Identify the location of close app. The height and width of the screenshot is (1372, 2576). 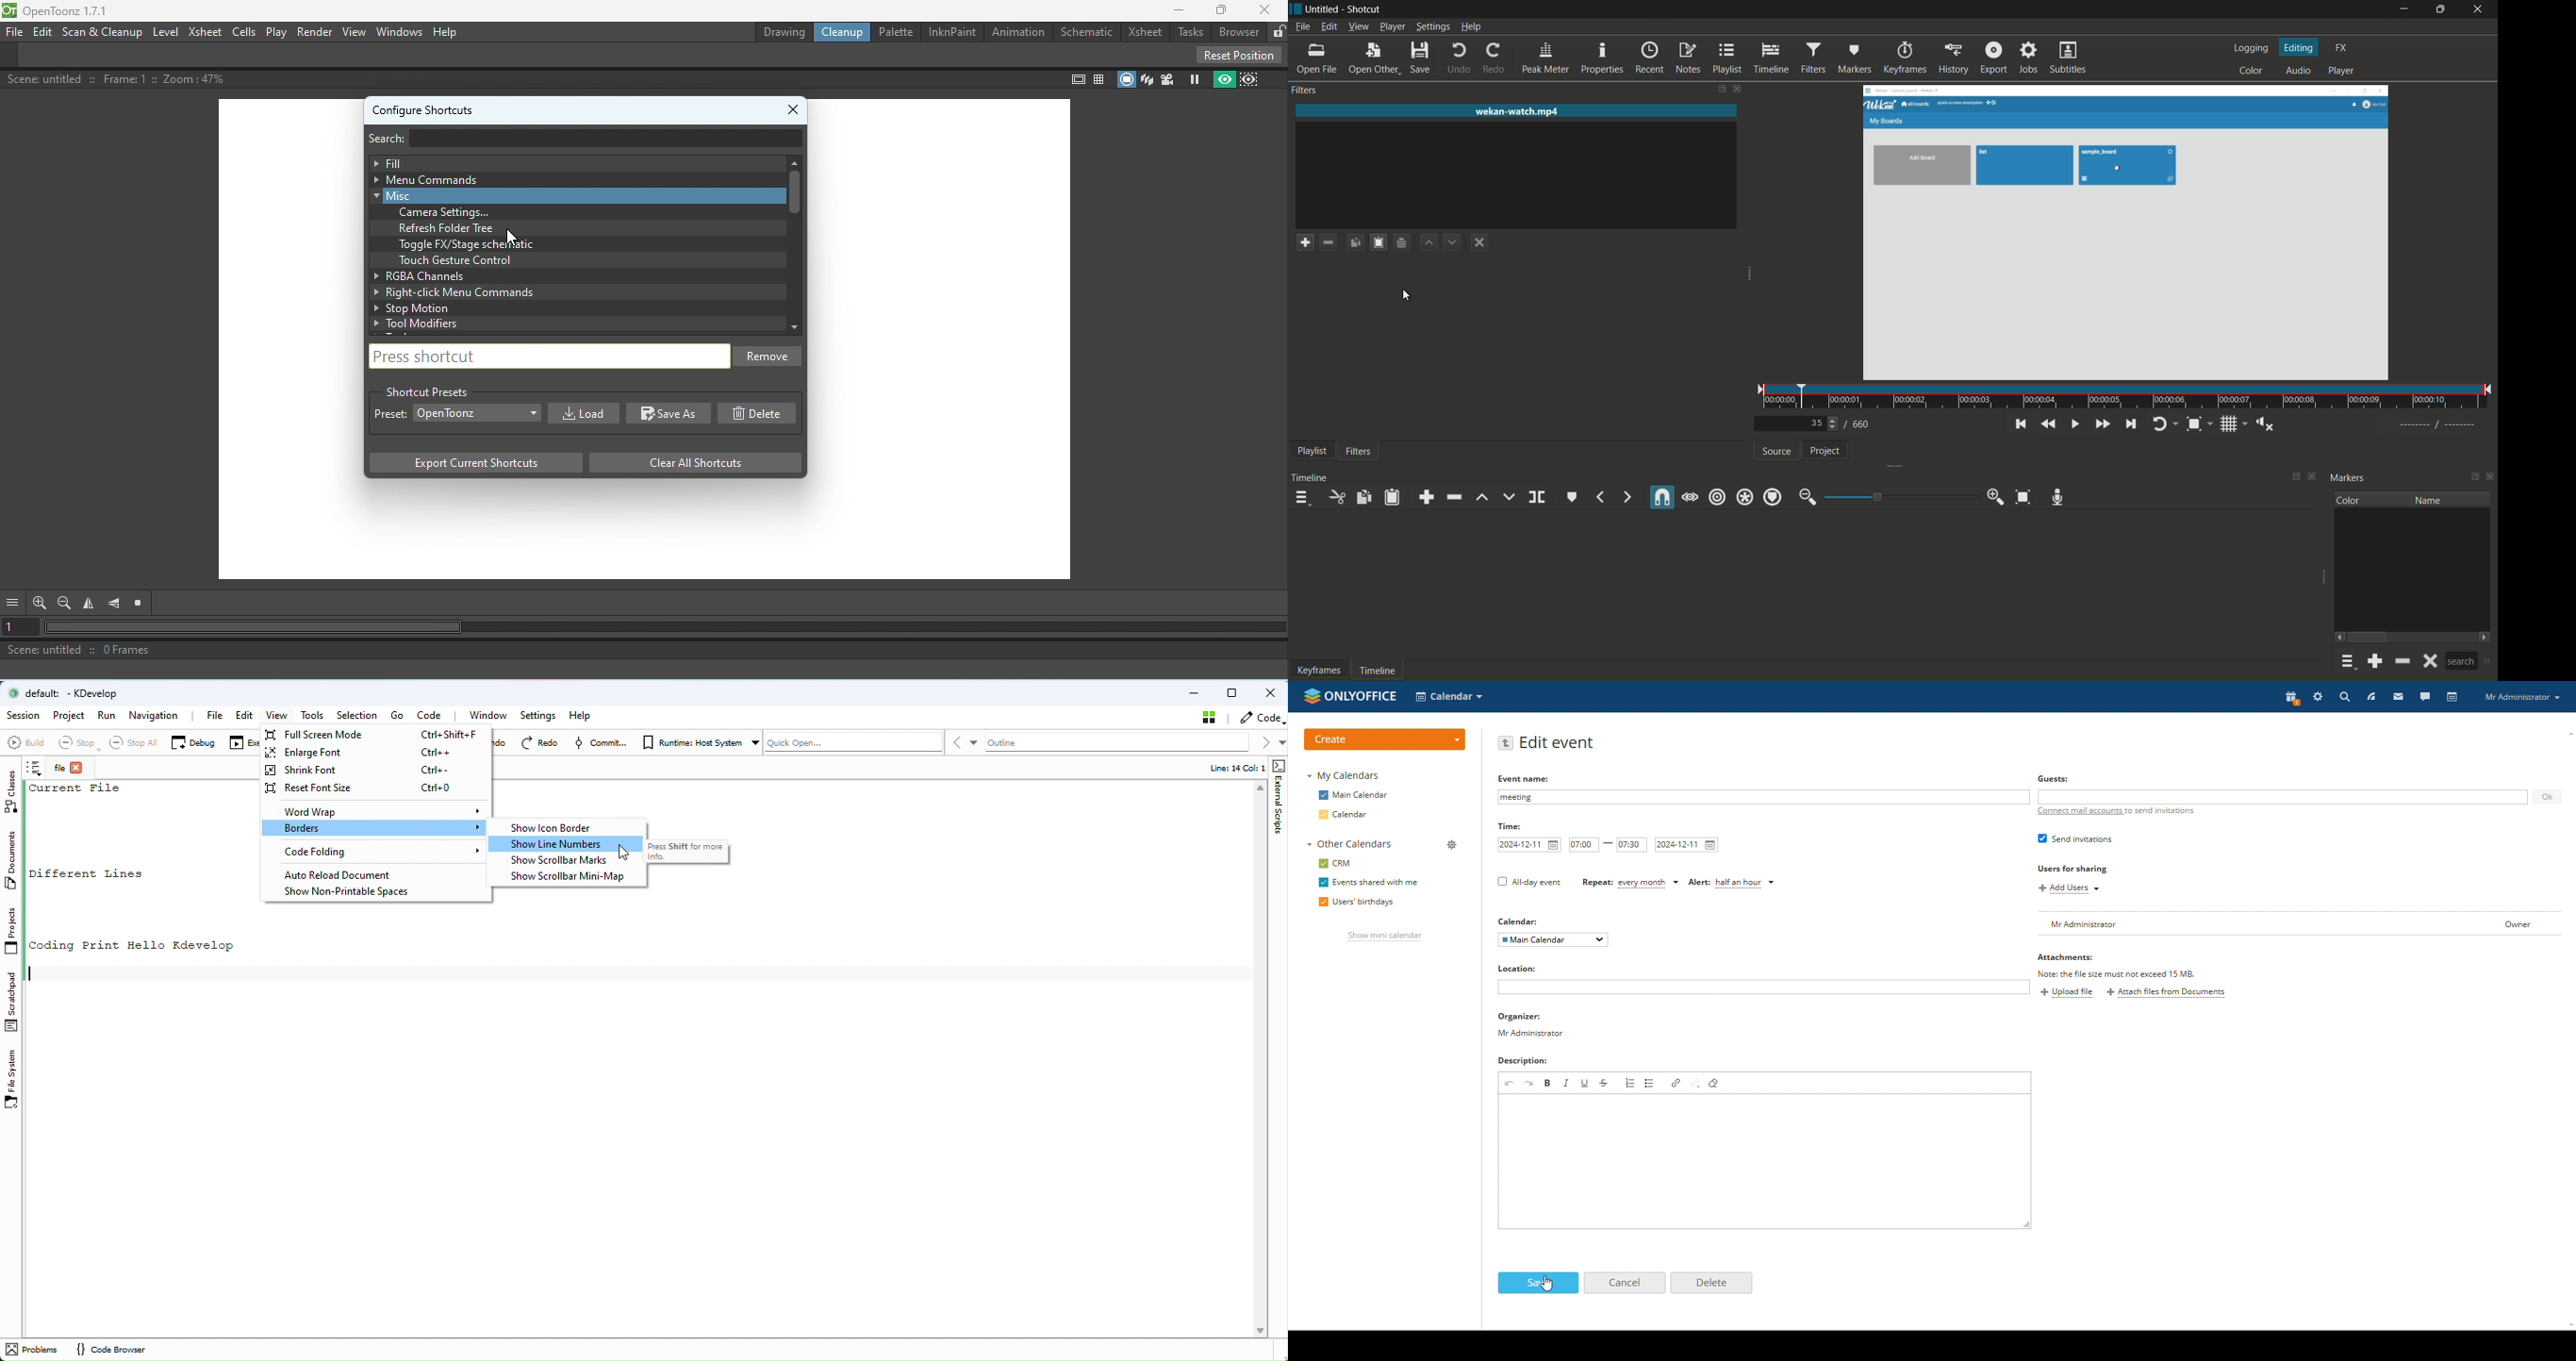
(2481, 9).